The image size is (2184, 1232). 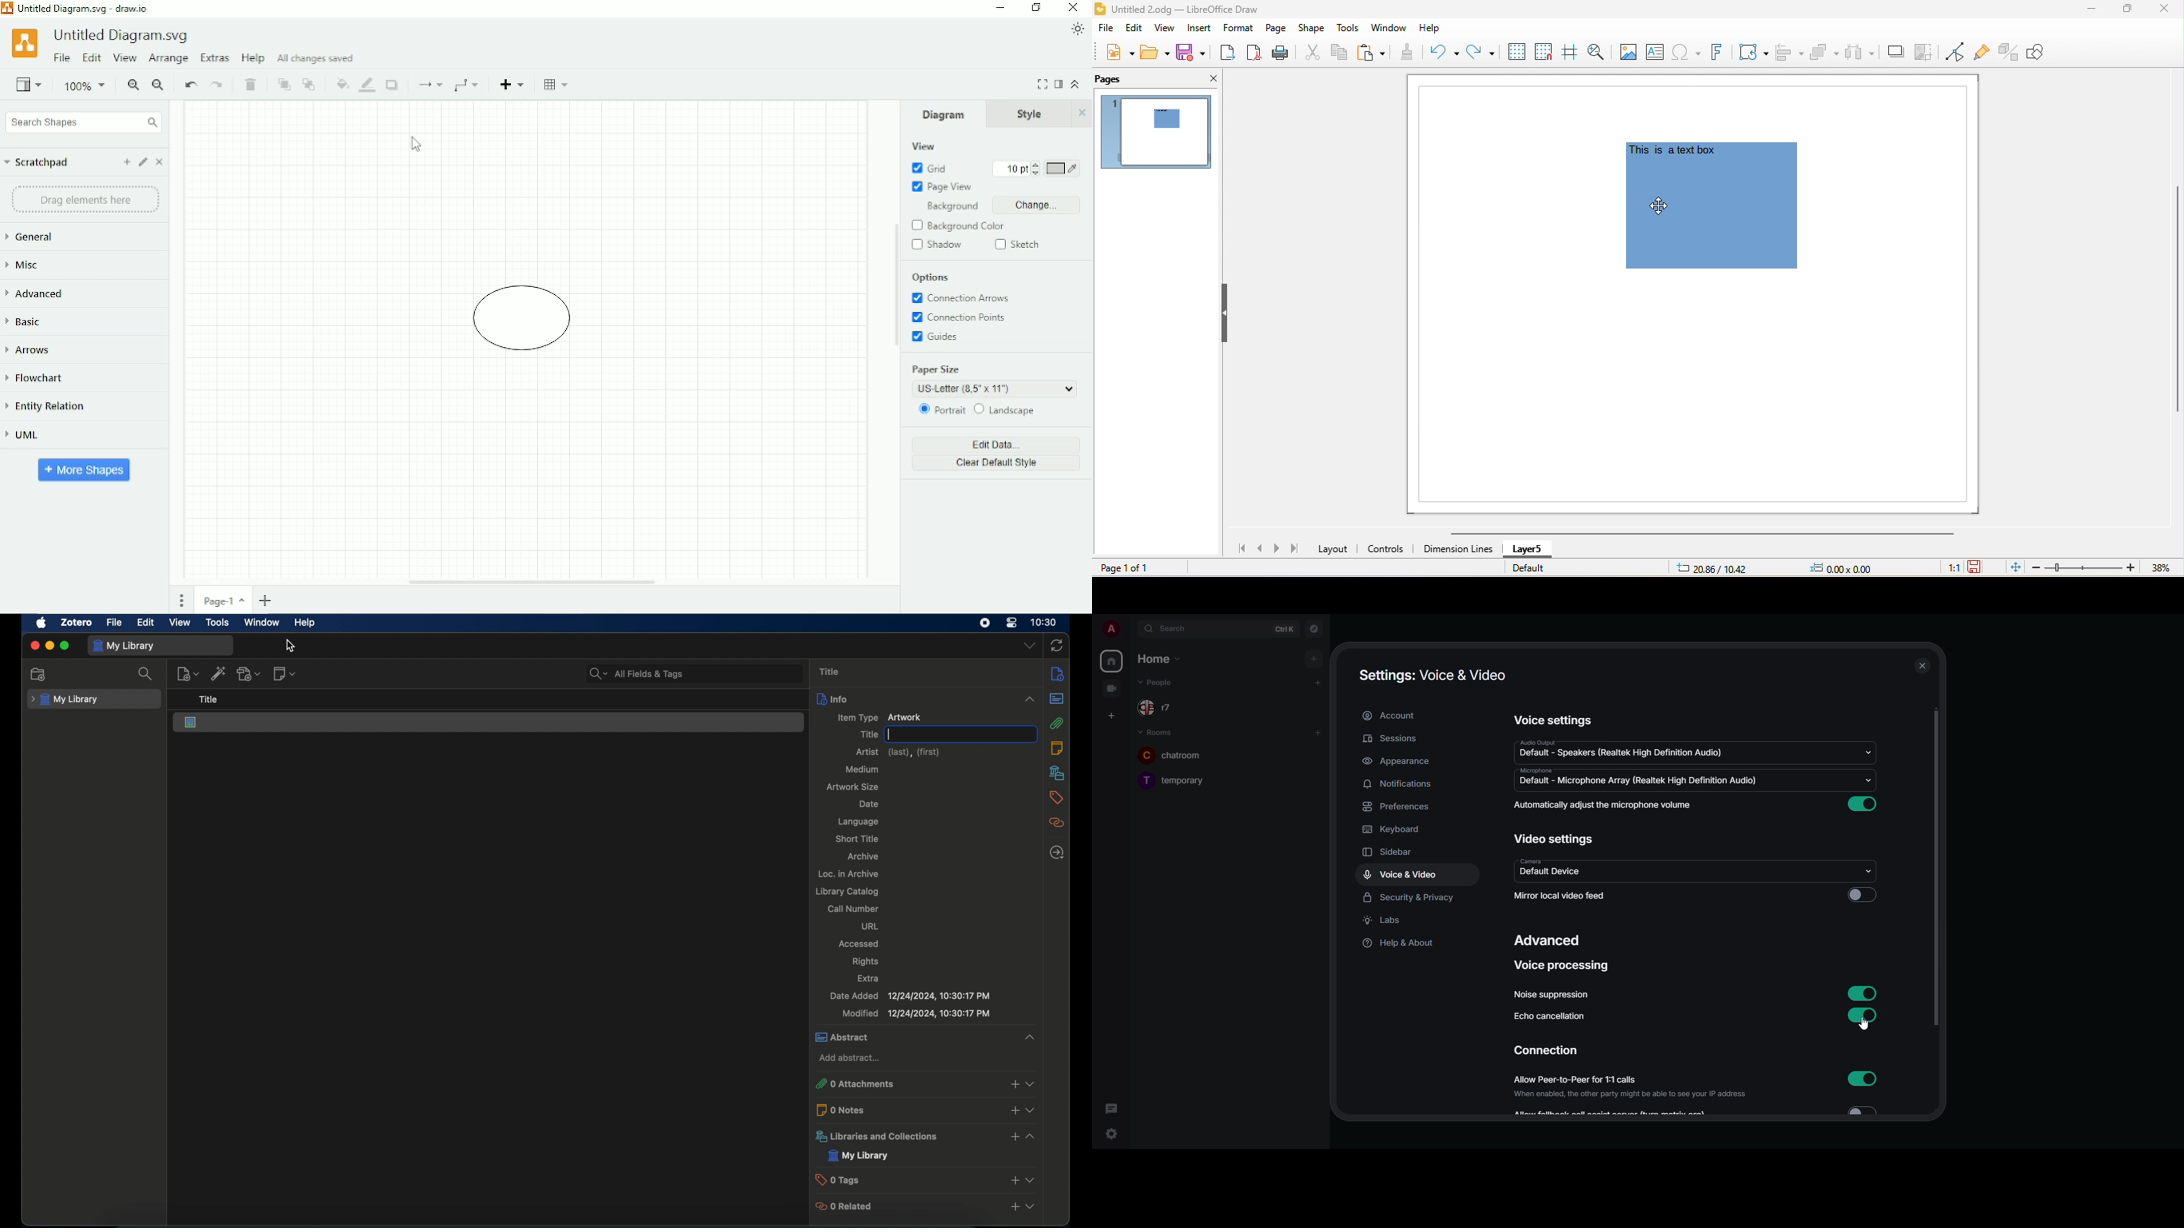 What do you see at coordinates (1867, 780) in the screenshot?
I see `drop down` at bounding box center [1867, 780].